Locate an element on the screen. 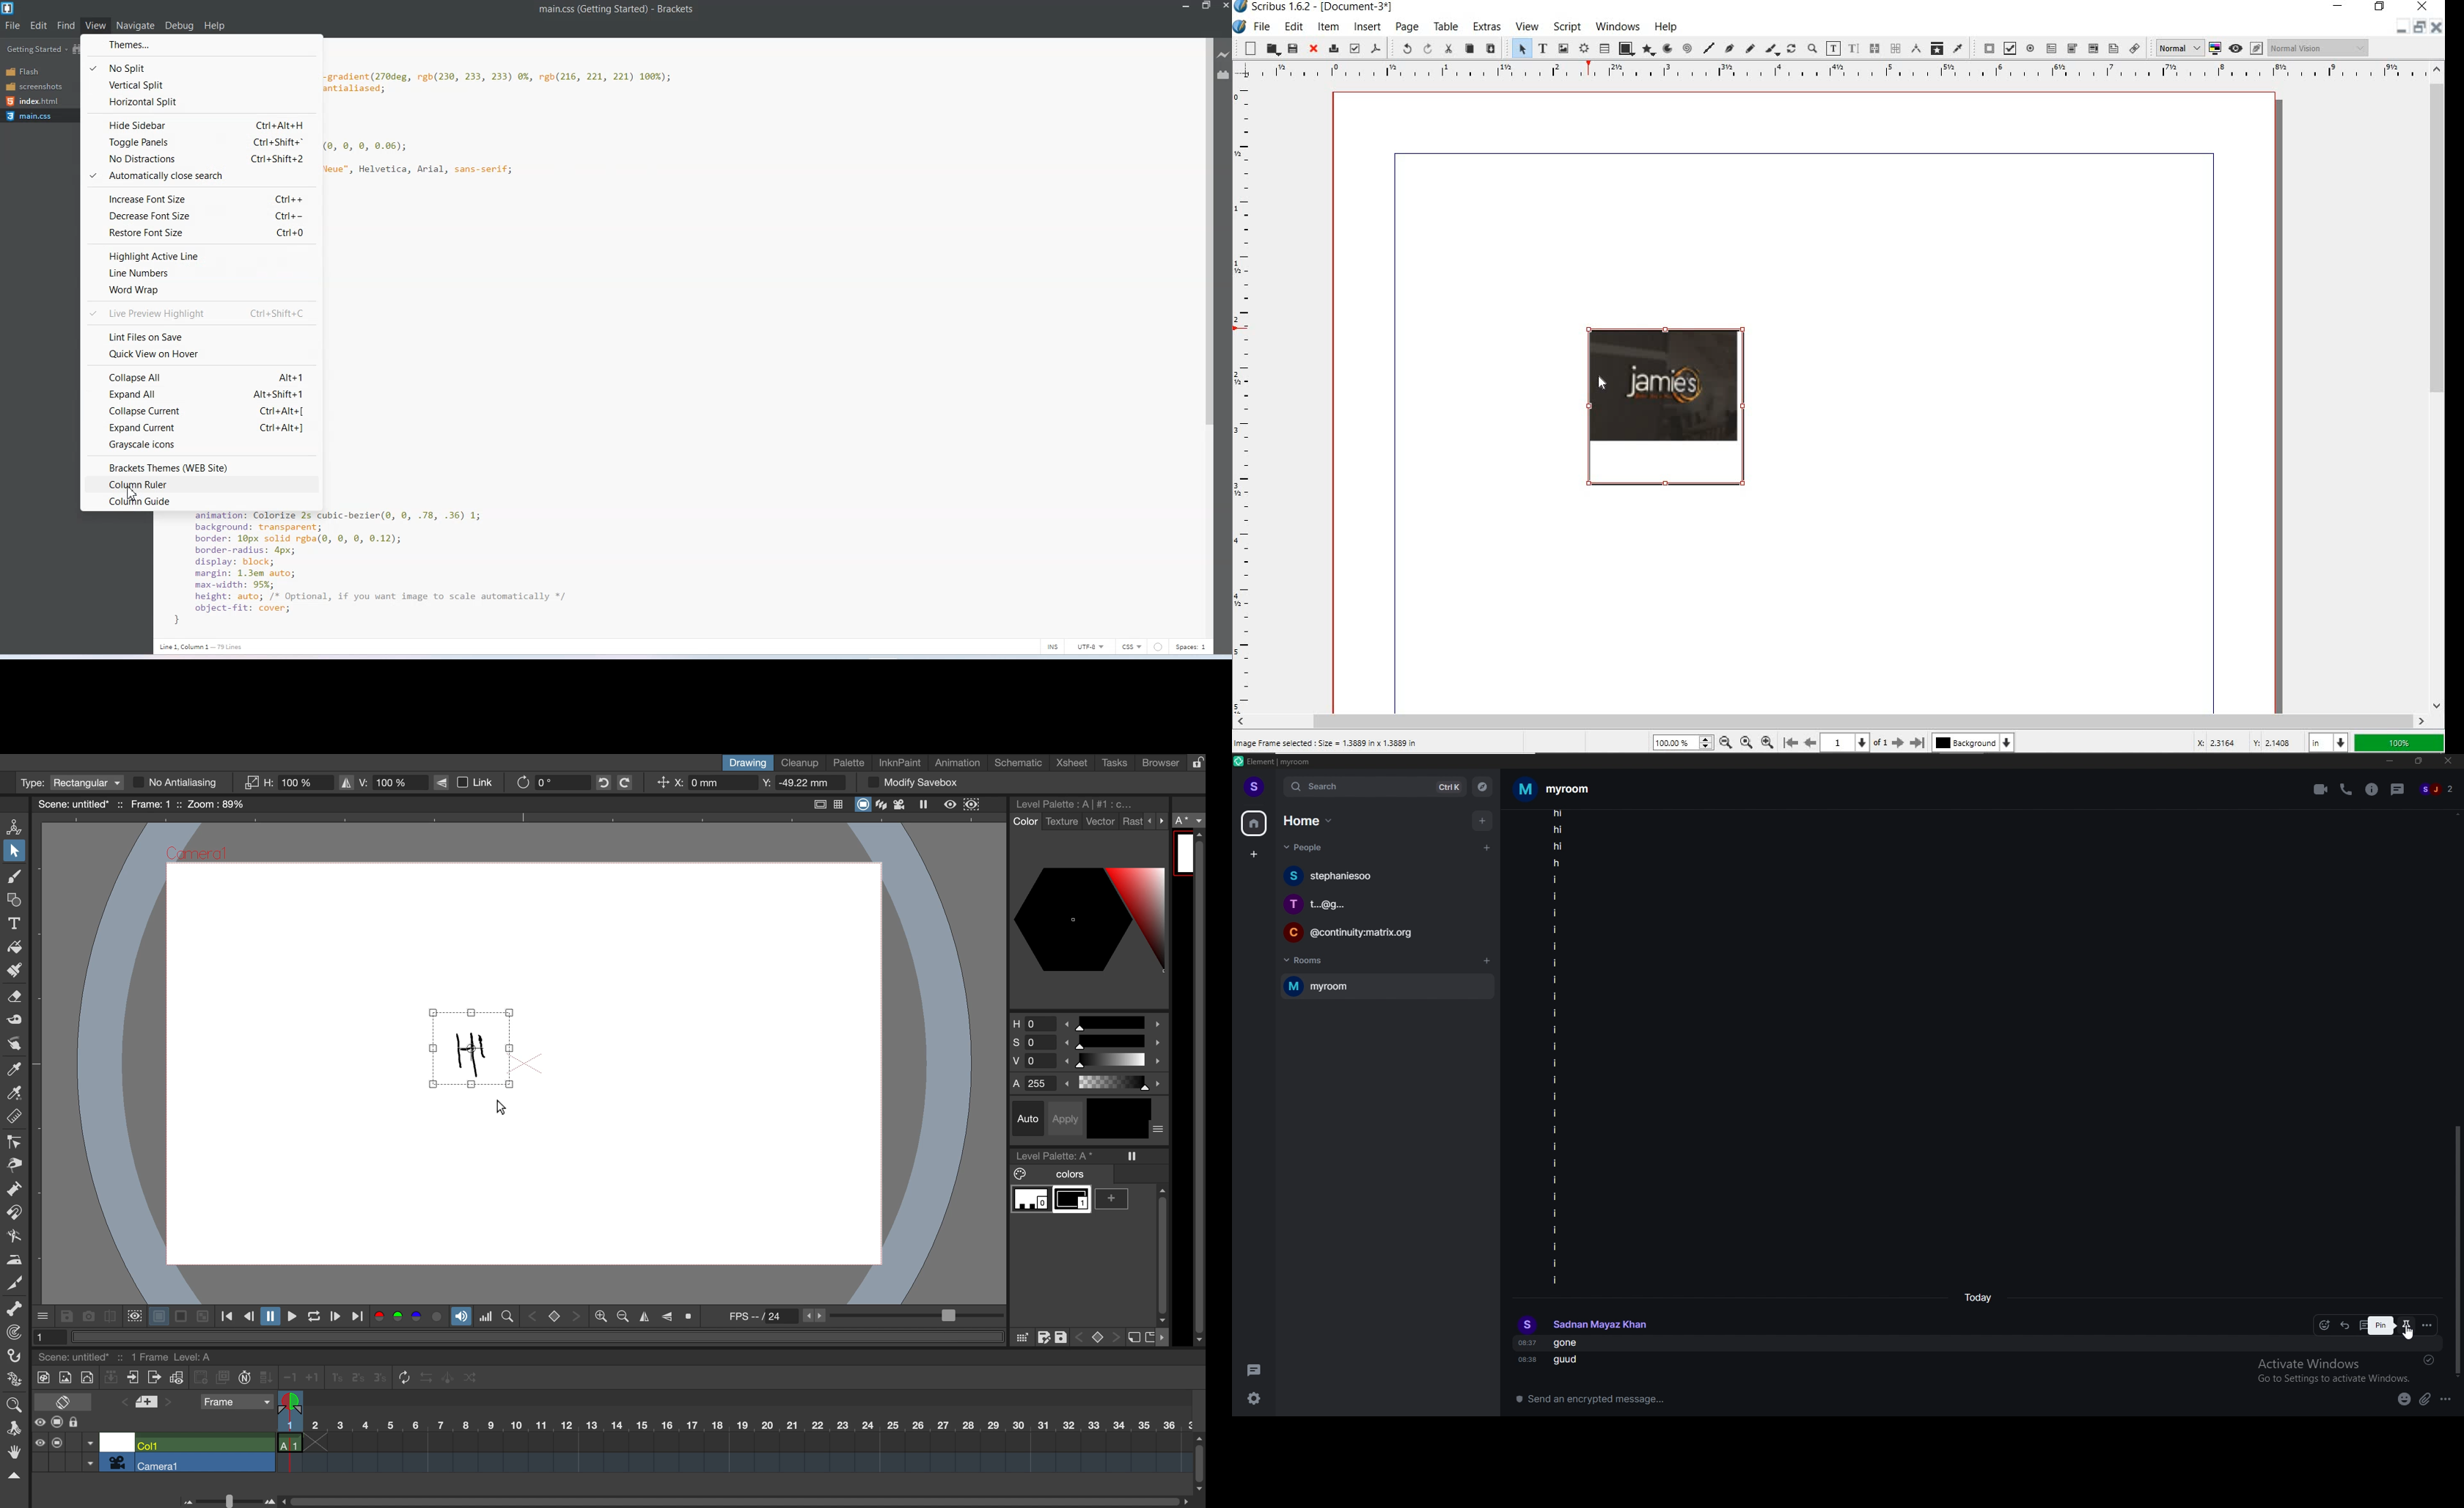  Hide sidebar is located at coordinates (200, 123).